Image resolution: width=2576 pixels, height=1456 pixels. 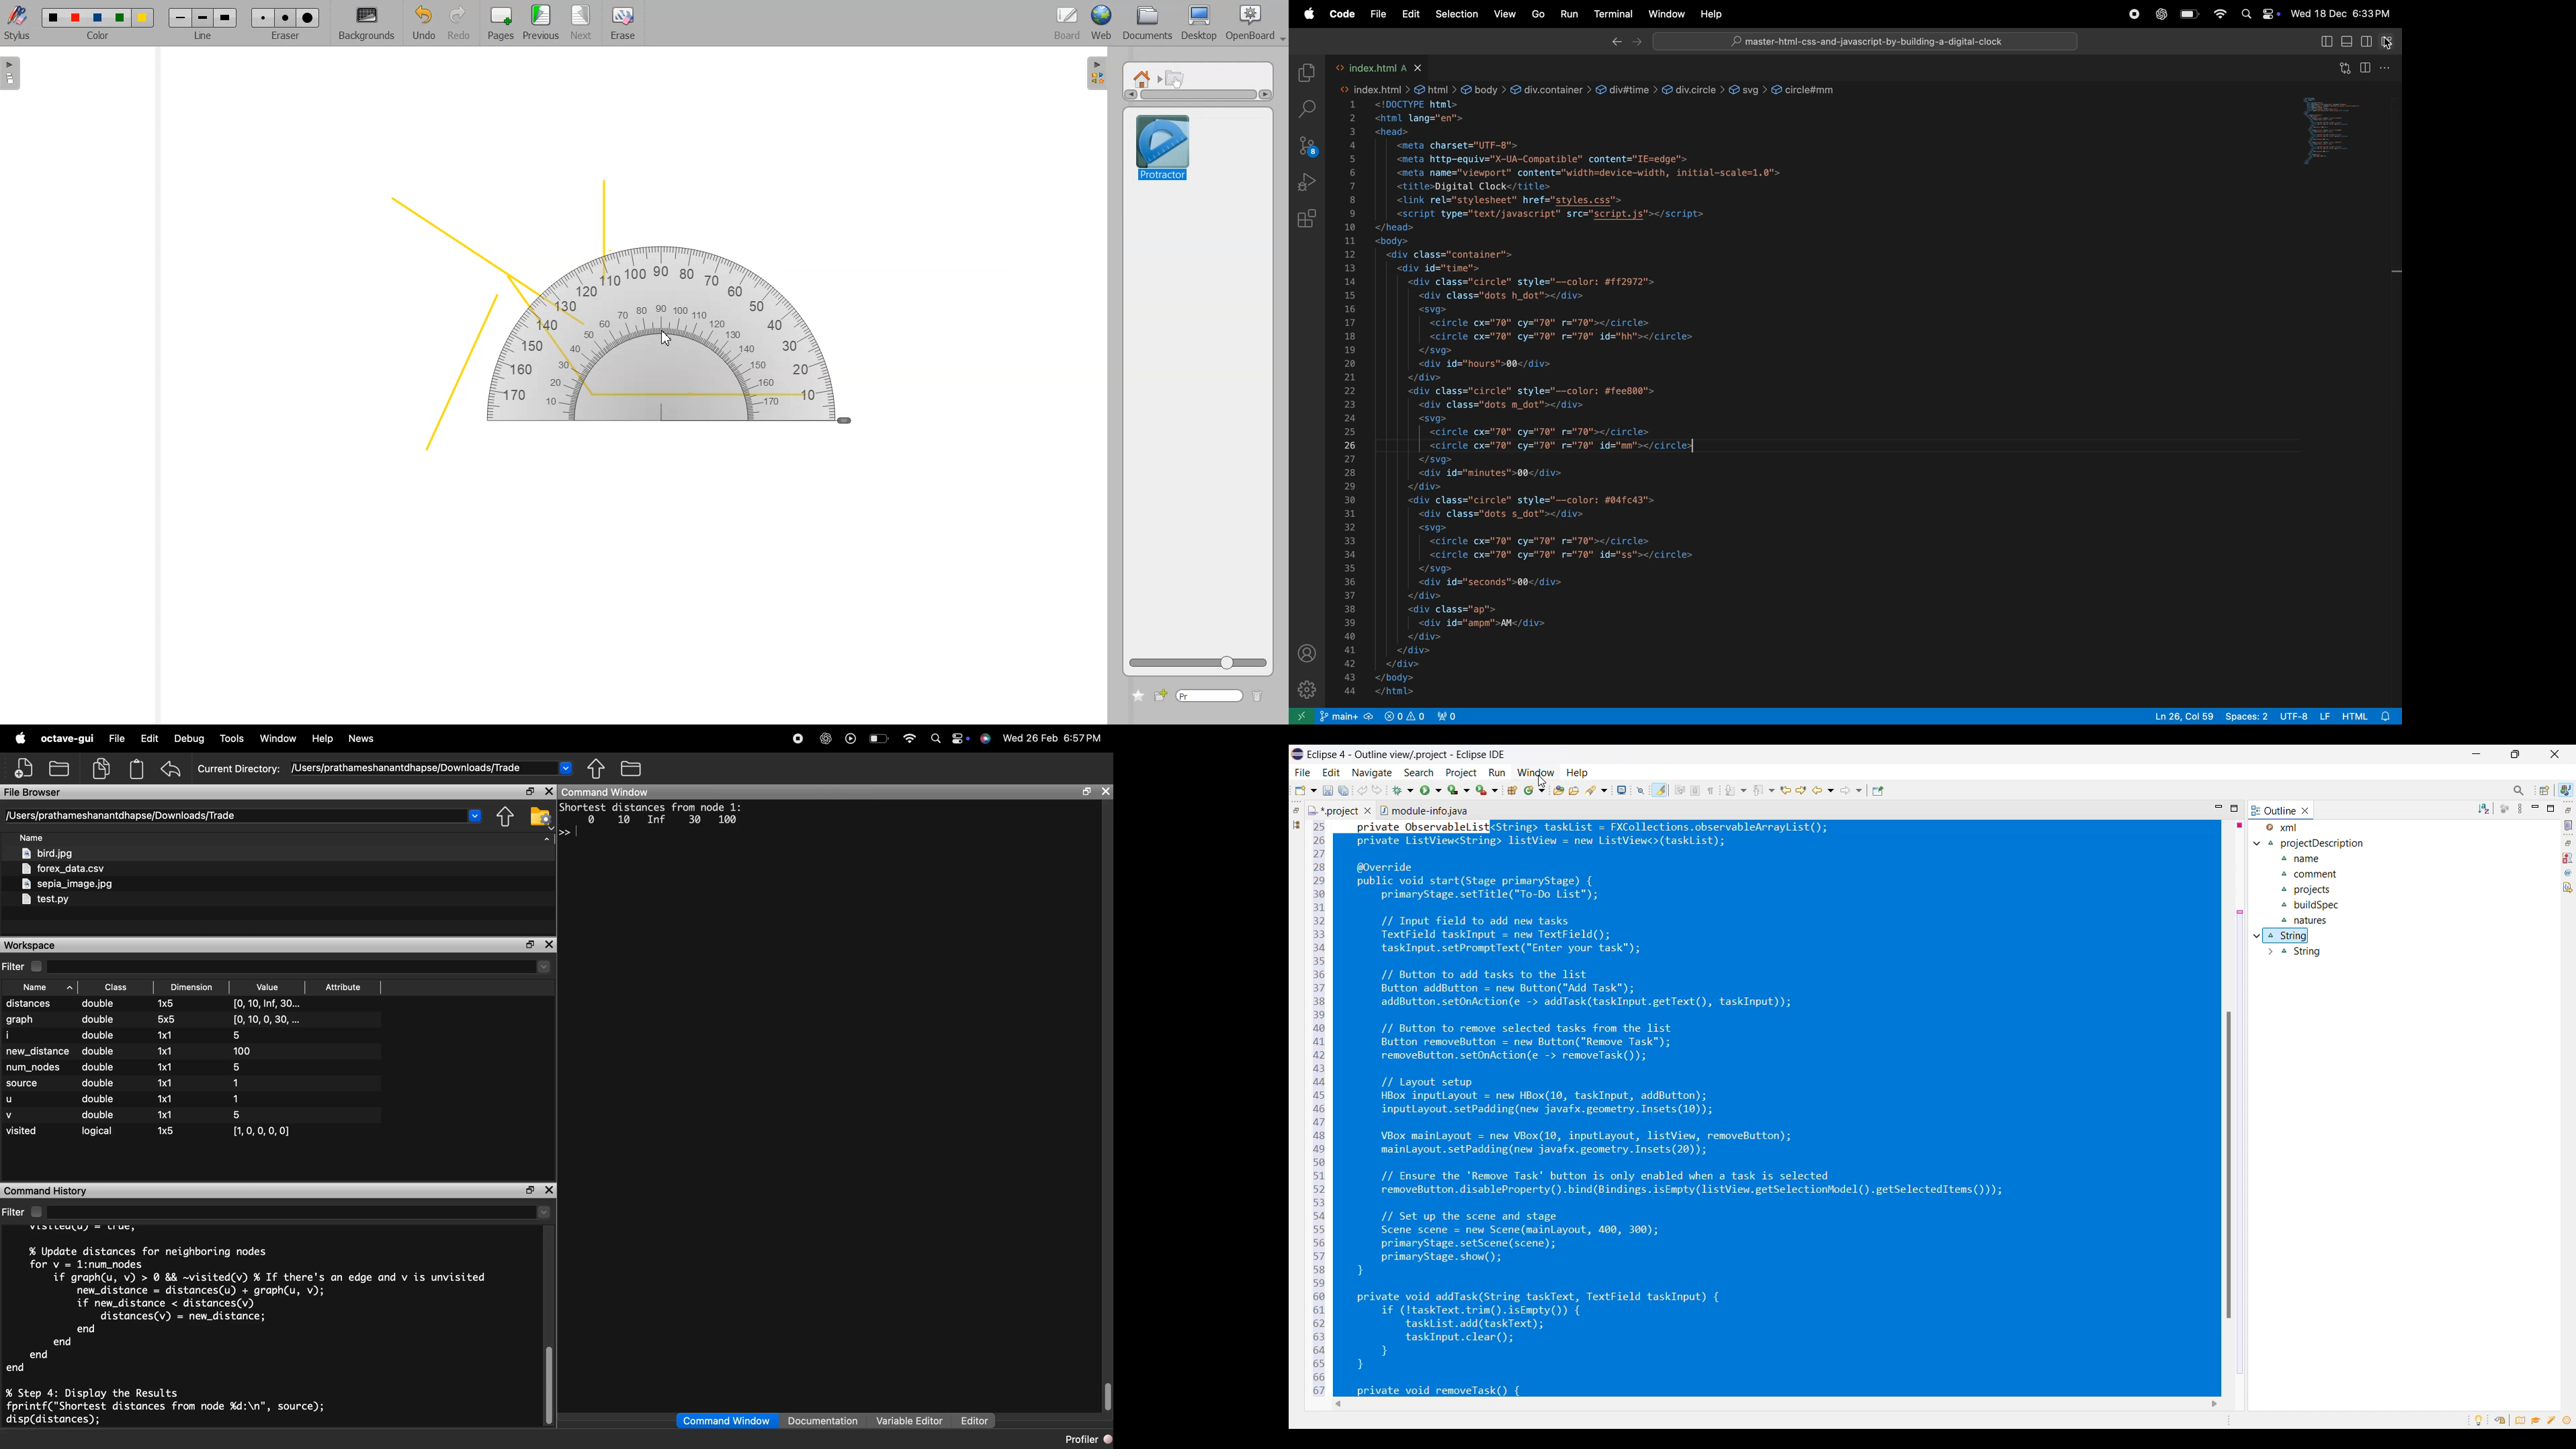 What do you see at coordinates (1199, 24) in the screenshot?
I see `Desktop` at bounding box center [1199, 24].